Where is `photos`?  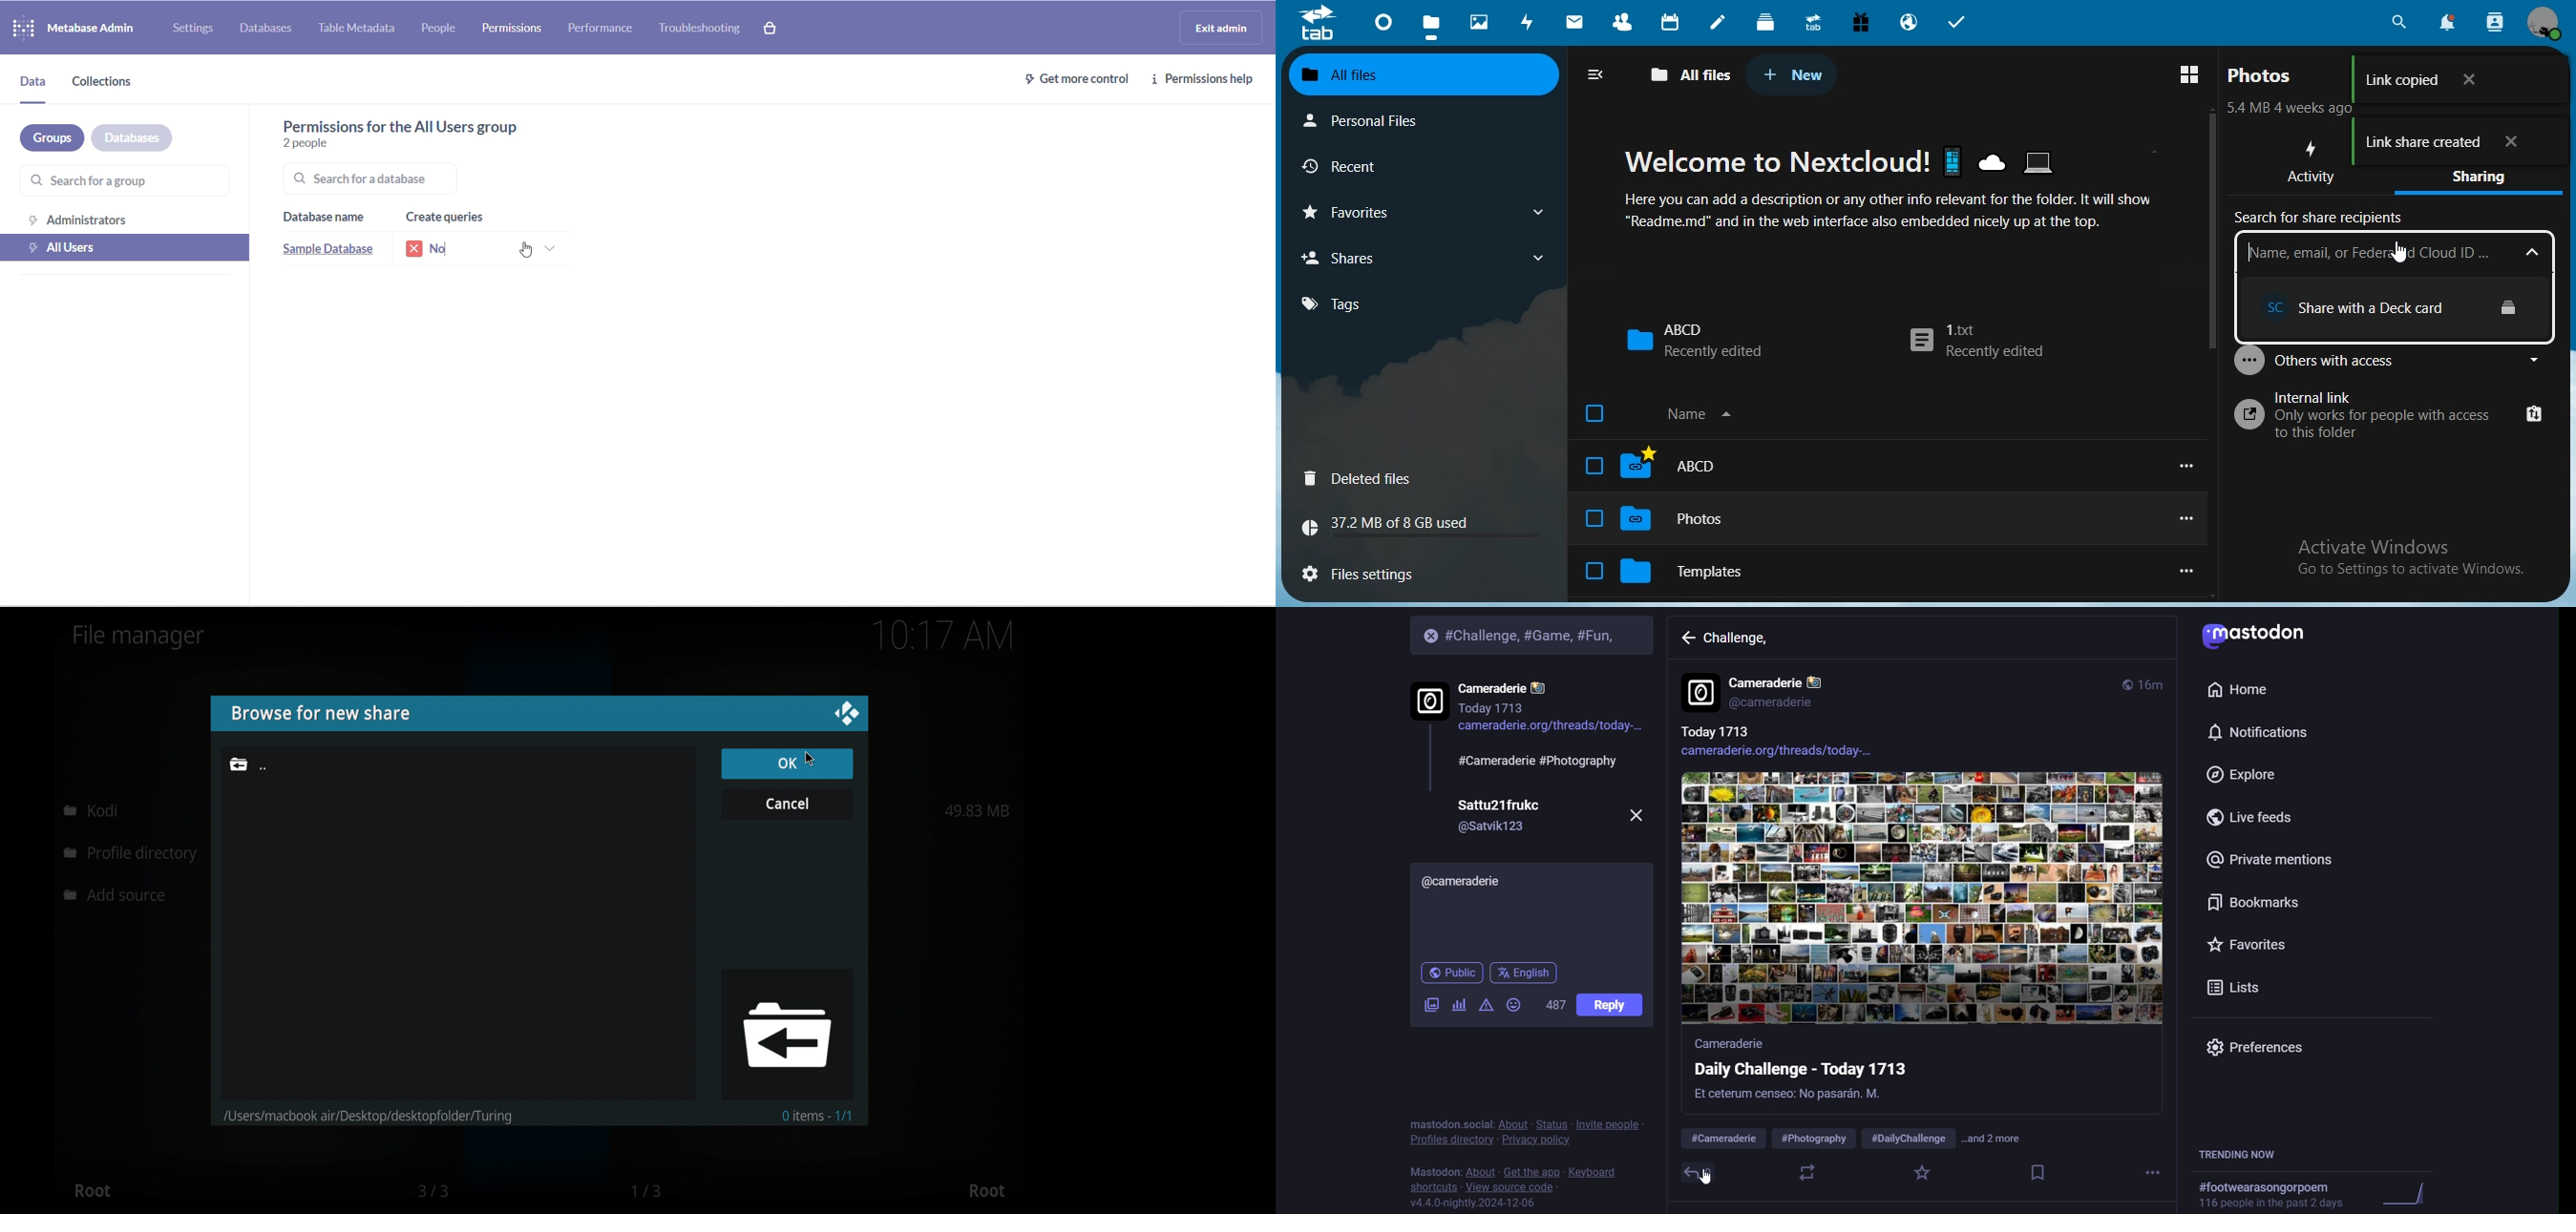
photos is located at coordinates (2262, 75).